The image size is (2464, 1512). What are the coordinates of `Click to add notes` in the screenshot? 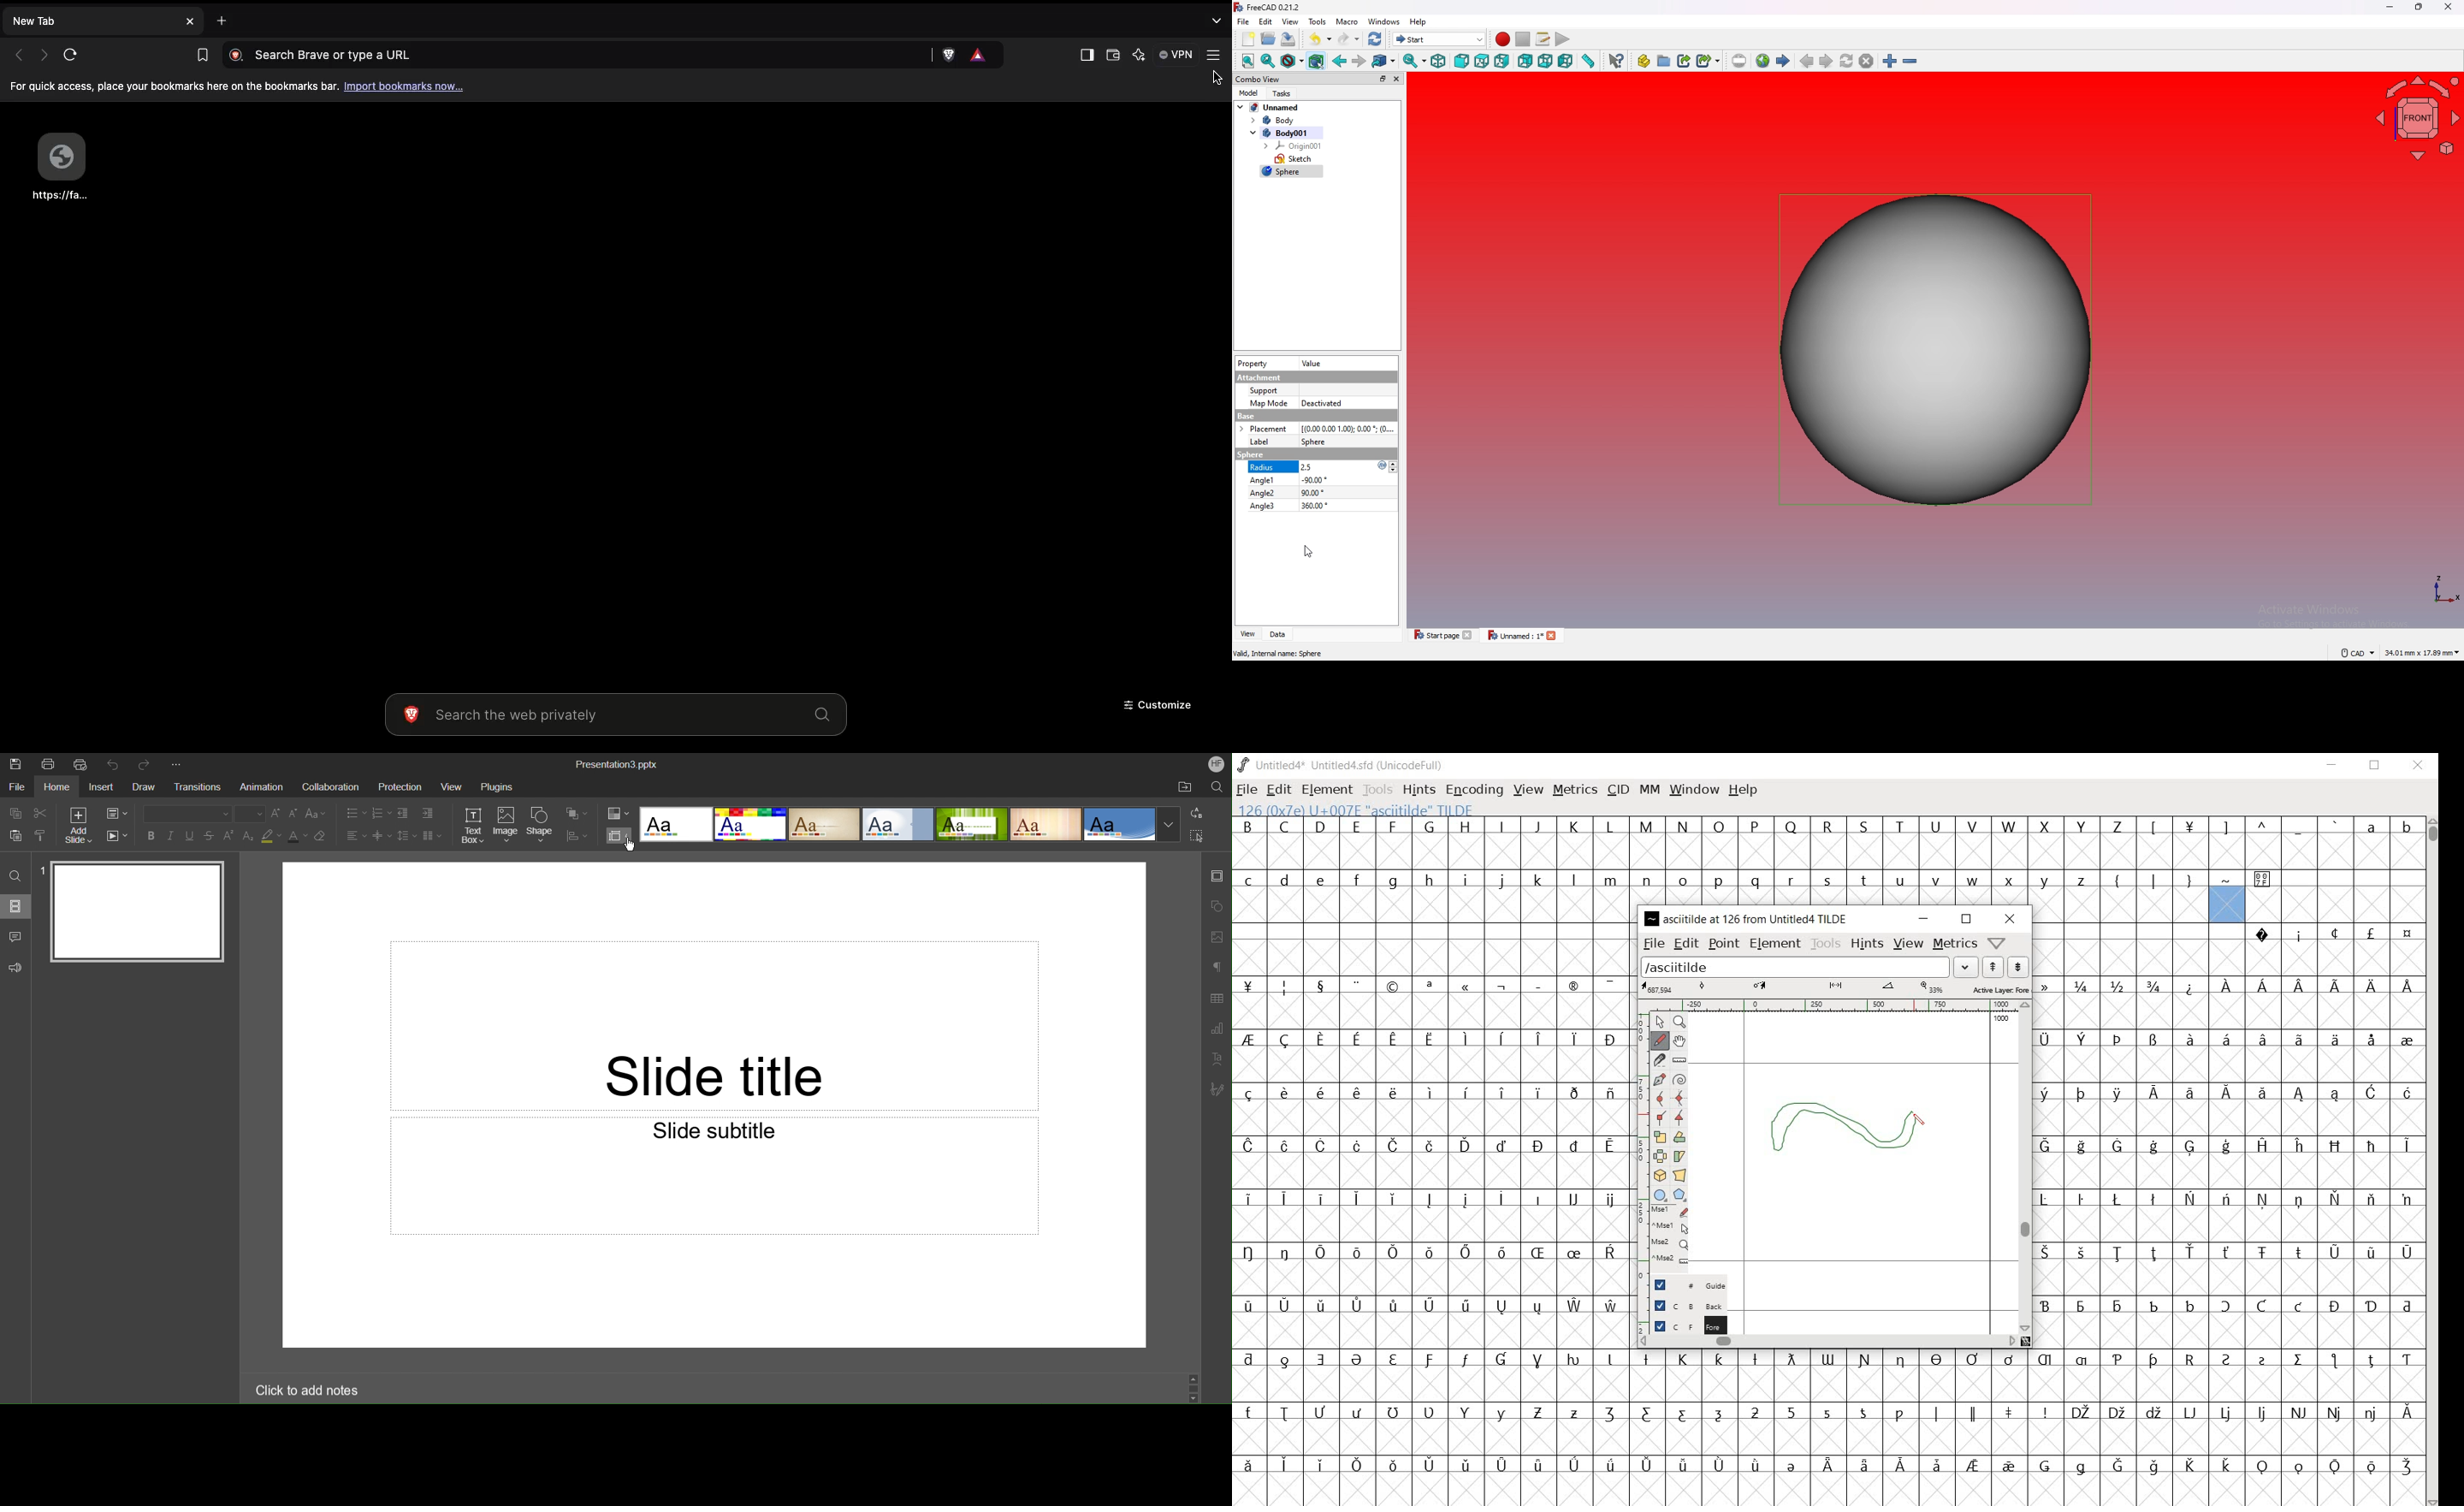 It's located at (301, 1388).